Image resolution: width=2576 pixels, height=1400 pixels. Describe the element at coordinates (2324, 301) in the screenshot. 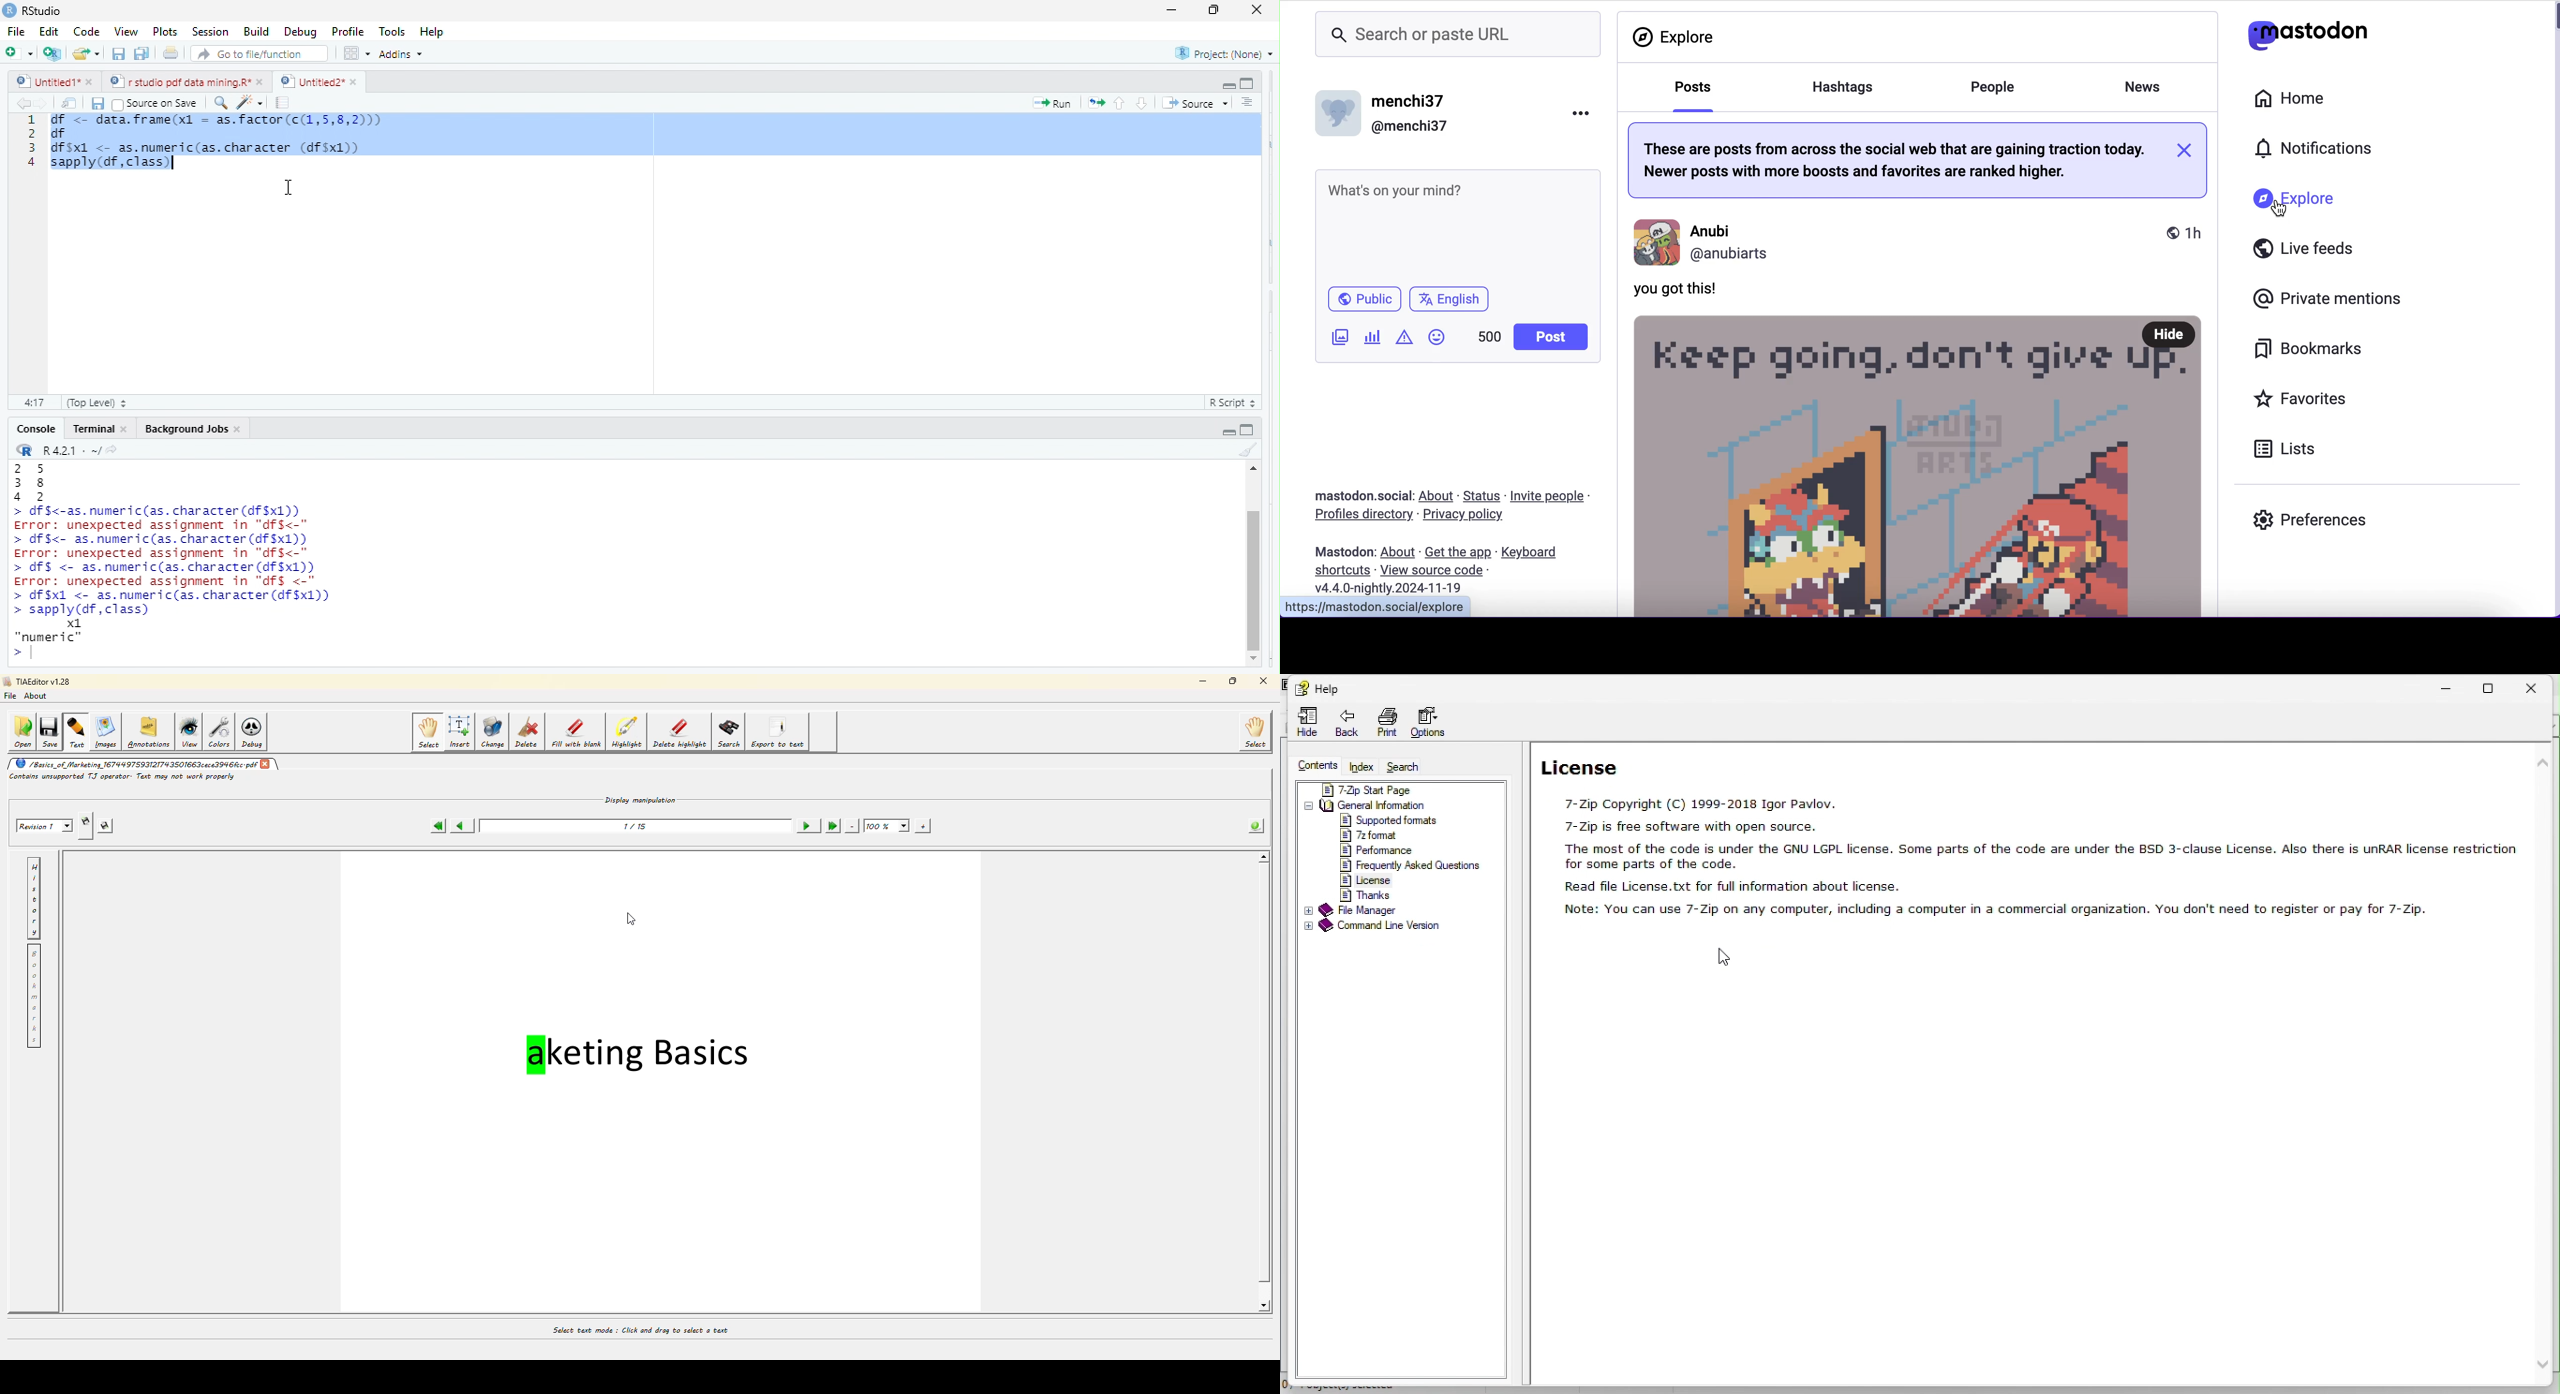

I see `private mentions` at that location.